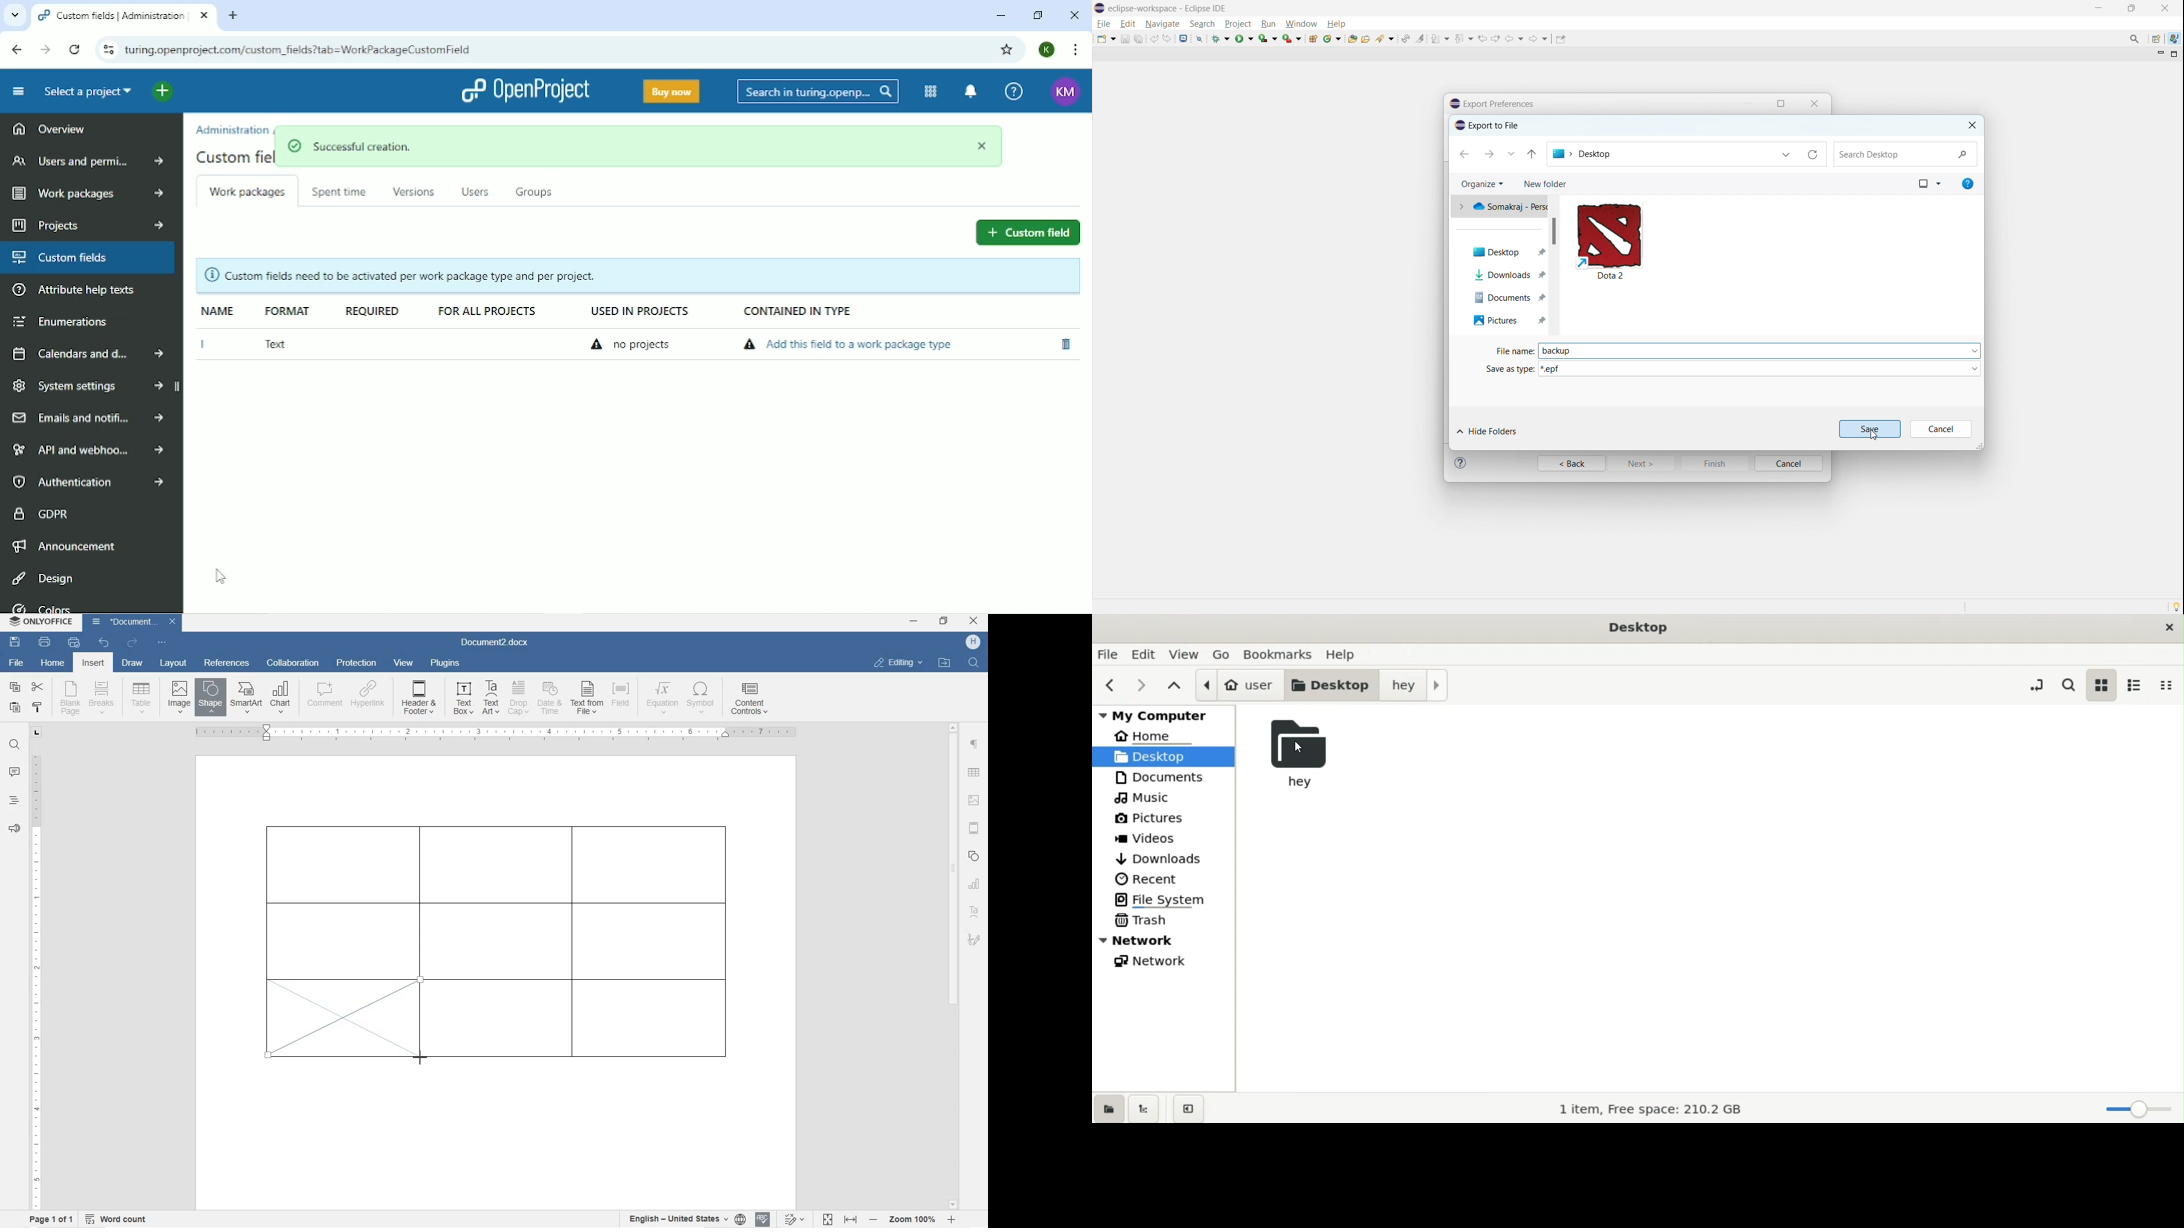 This screenshot has height=1232, width=2184. What do you see at coordinates (174, 663) in the screenshot?
I see `layout` at bounding box center [174, 663].